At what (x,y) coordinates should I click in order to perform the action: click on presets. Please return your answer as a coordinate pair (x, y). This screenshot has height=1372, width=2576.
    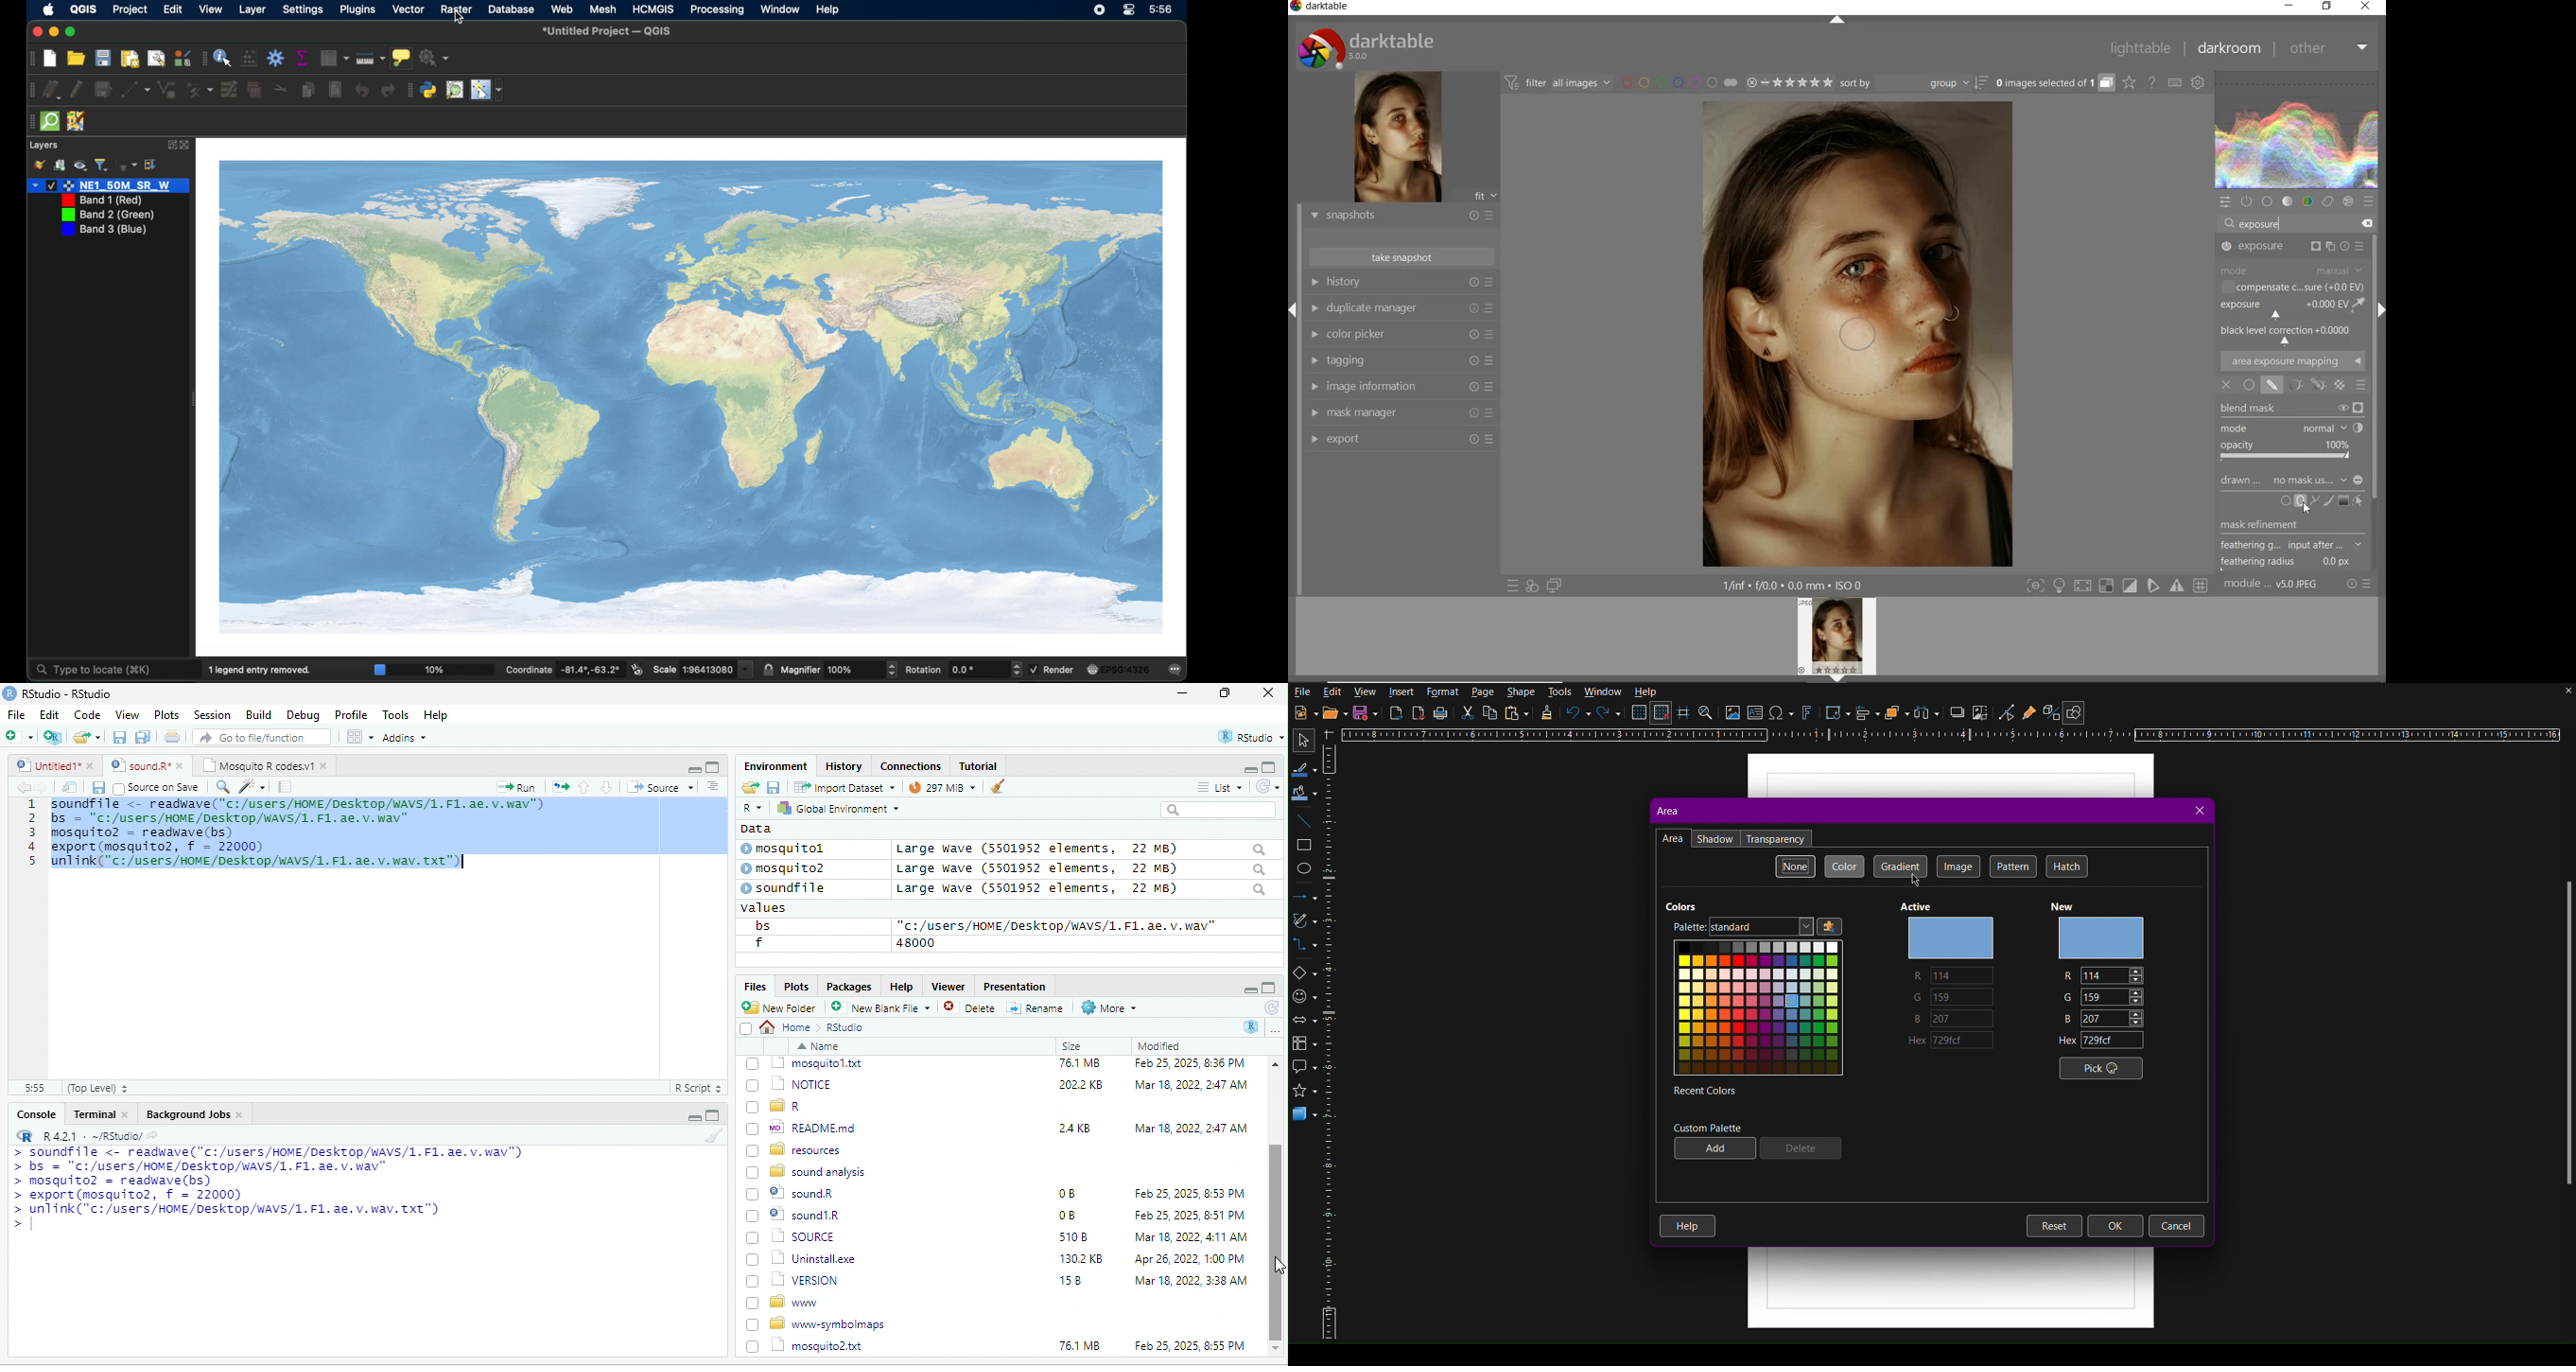
    Looking at the image, I should click on (2370, 201).